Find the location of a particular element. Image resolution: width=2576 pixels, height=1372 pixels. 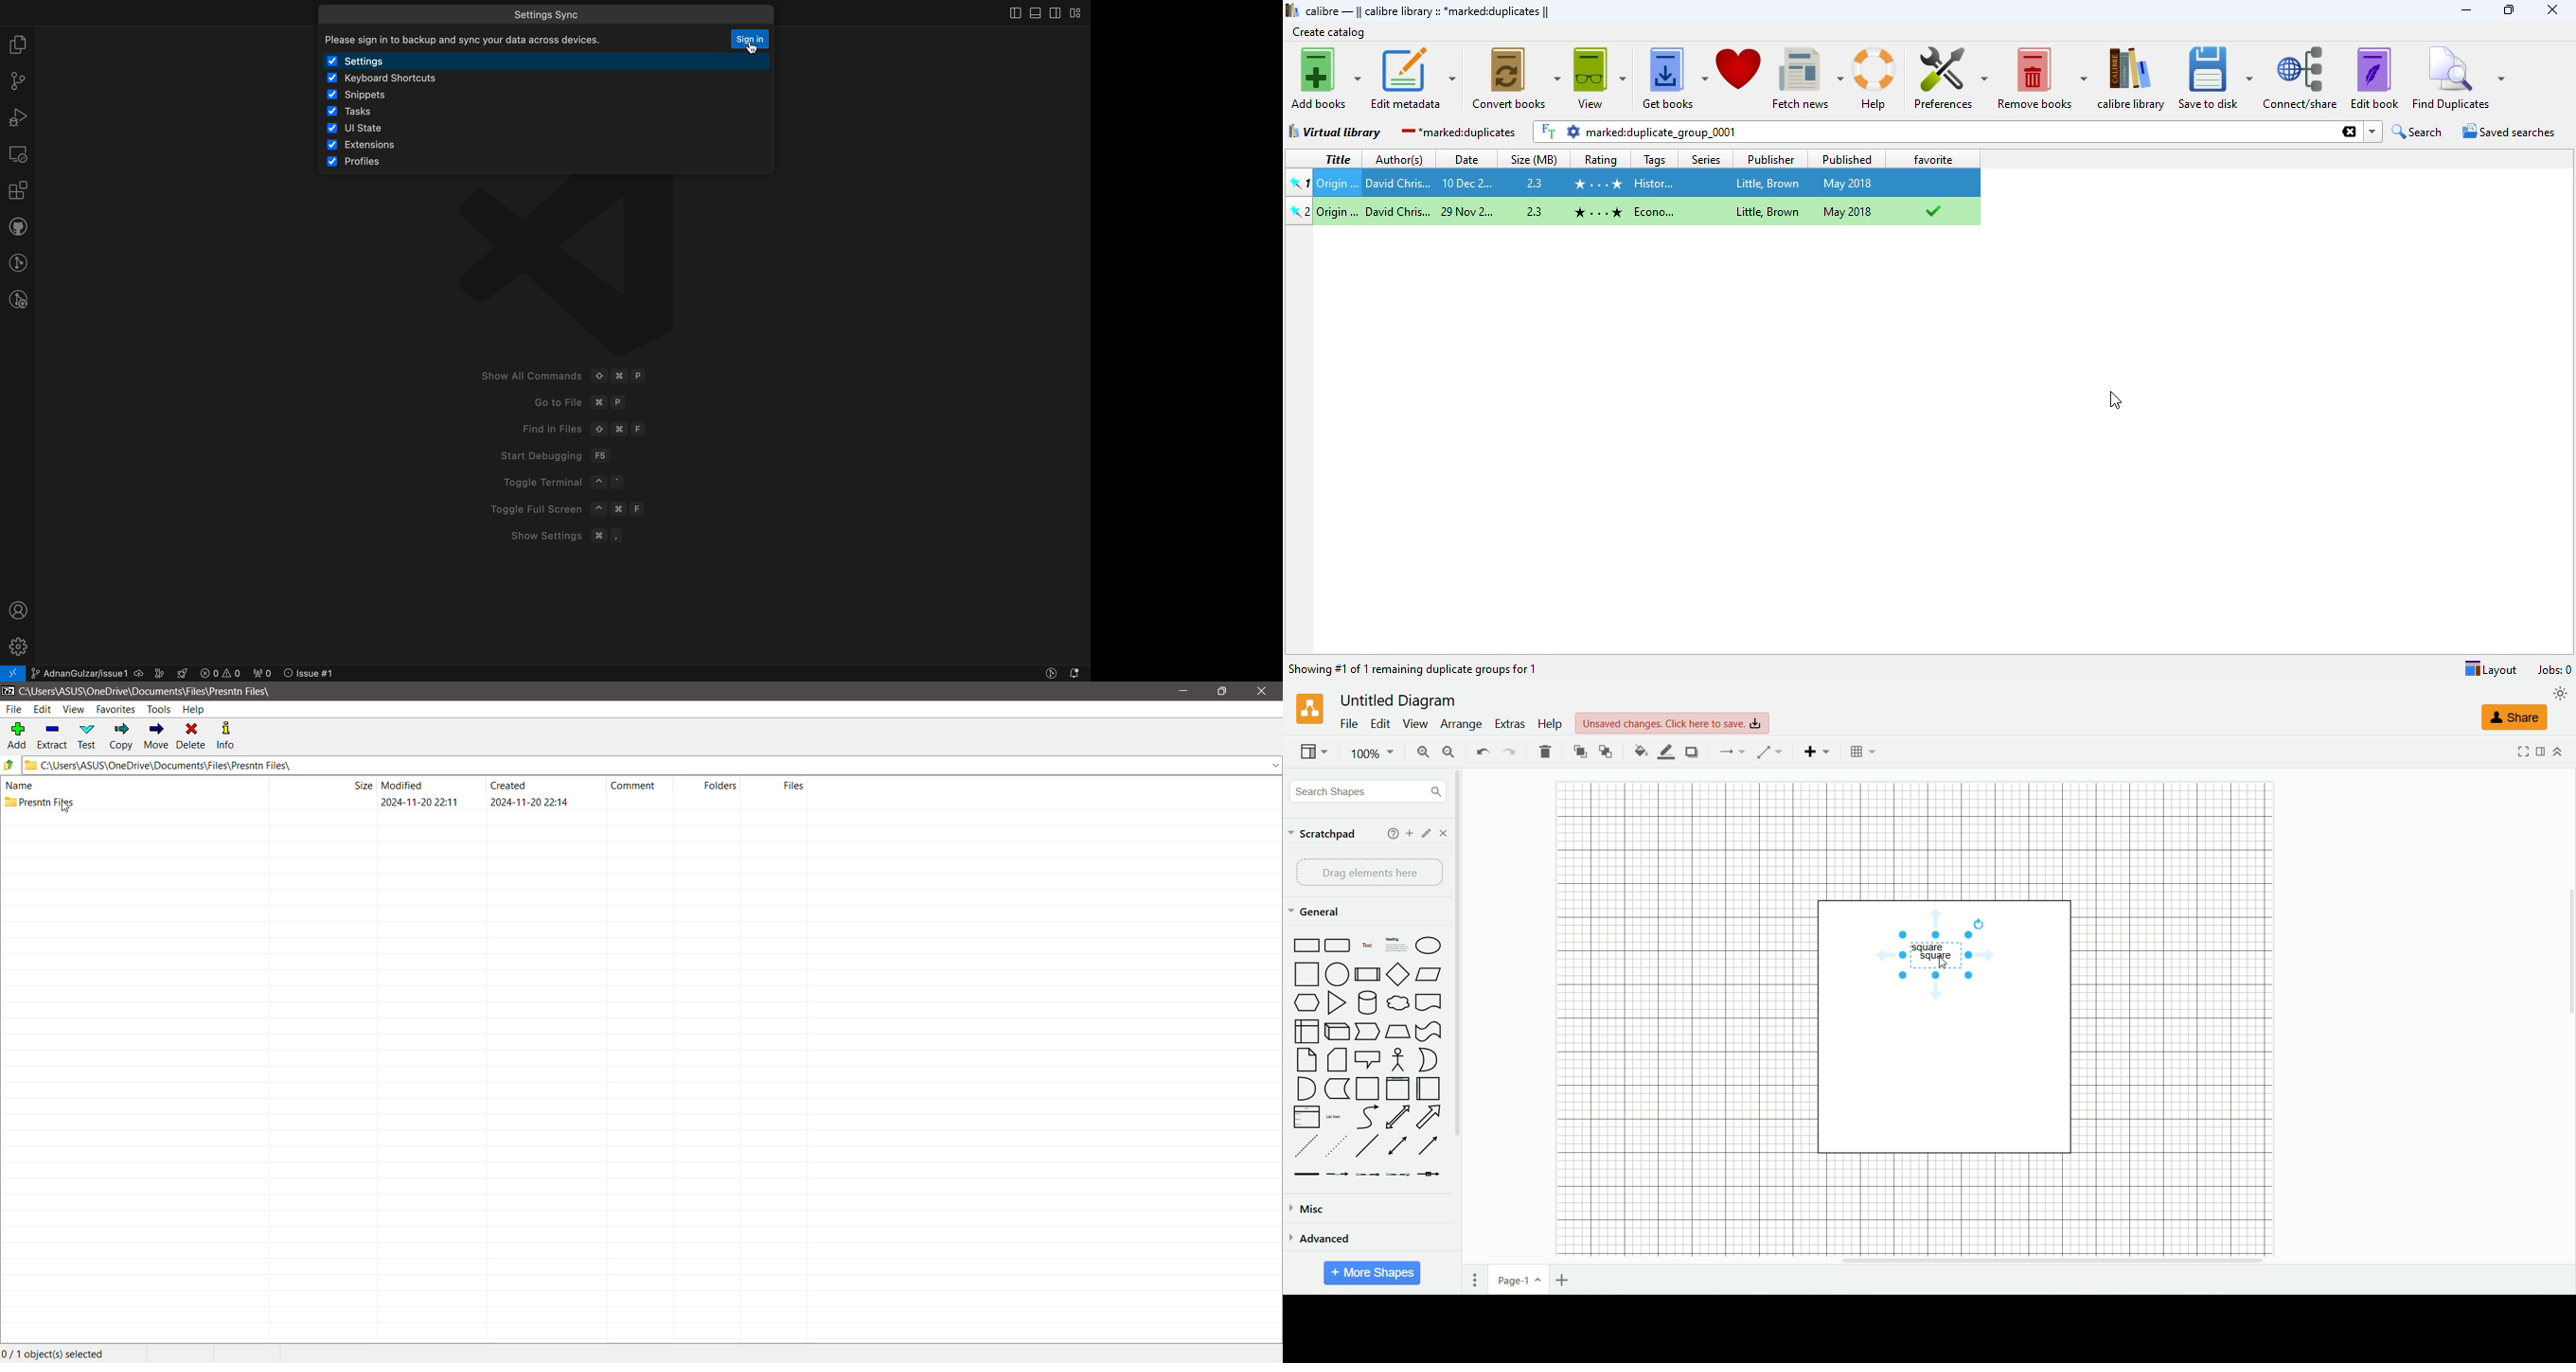

created date & time is located at coordinates (529, 802).